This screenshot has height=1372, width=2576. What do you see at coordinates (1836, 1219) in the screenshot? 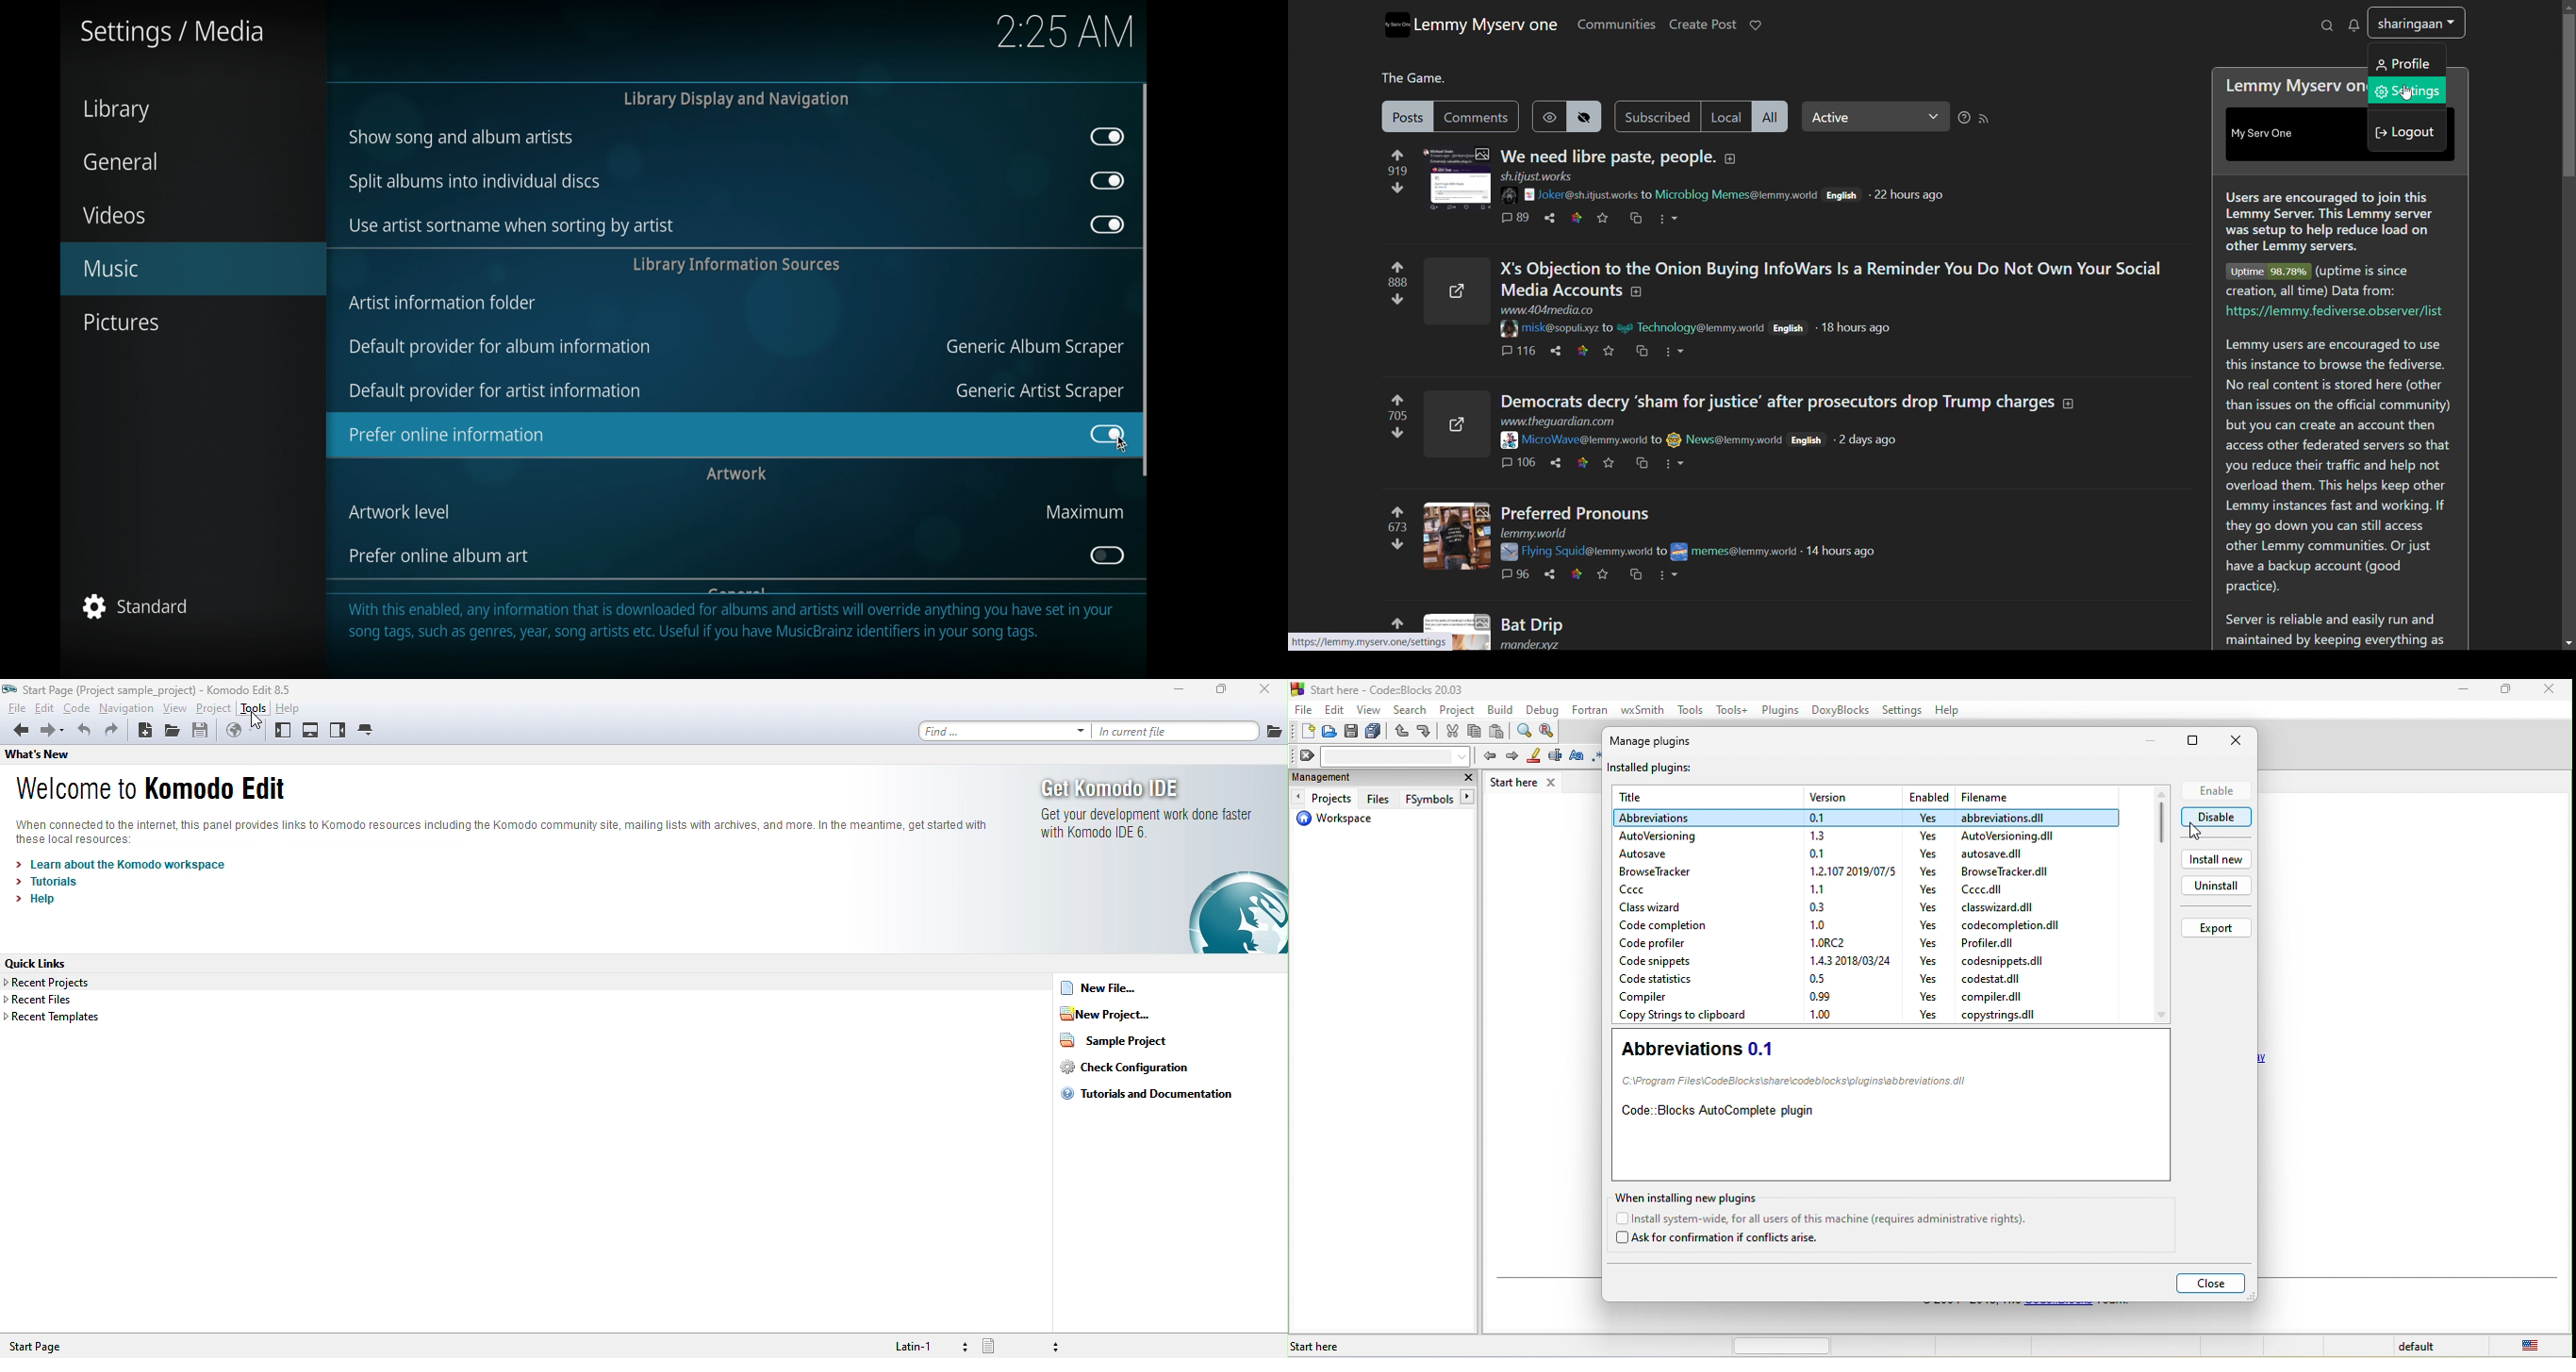
I see `install system wide for all users of this machine` at bounding box center [1836, 1219].